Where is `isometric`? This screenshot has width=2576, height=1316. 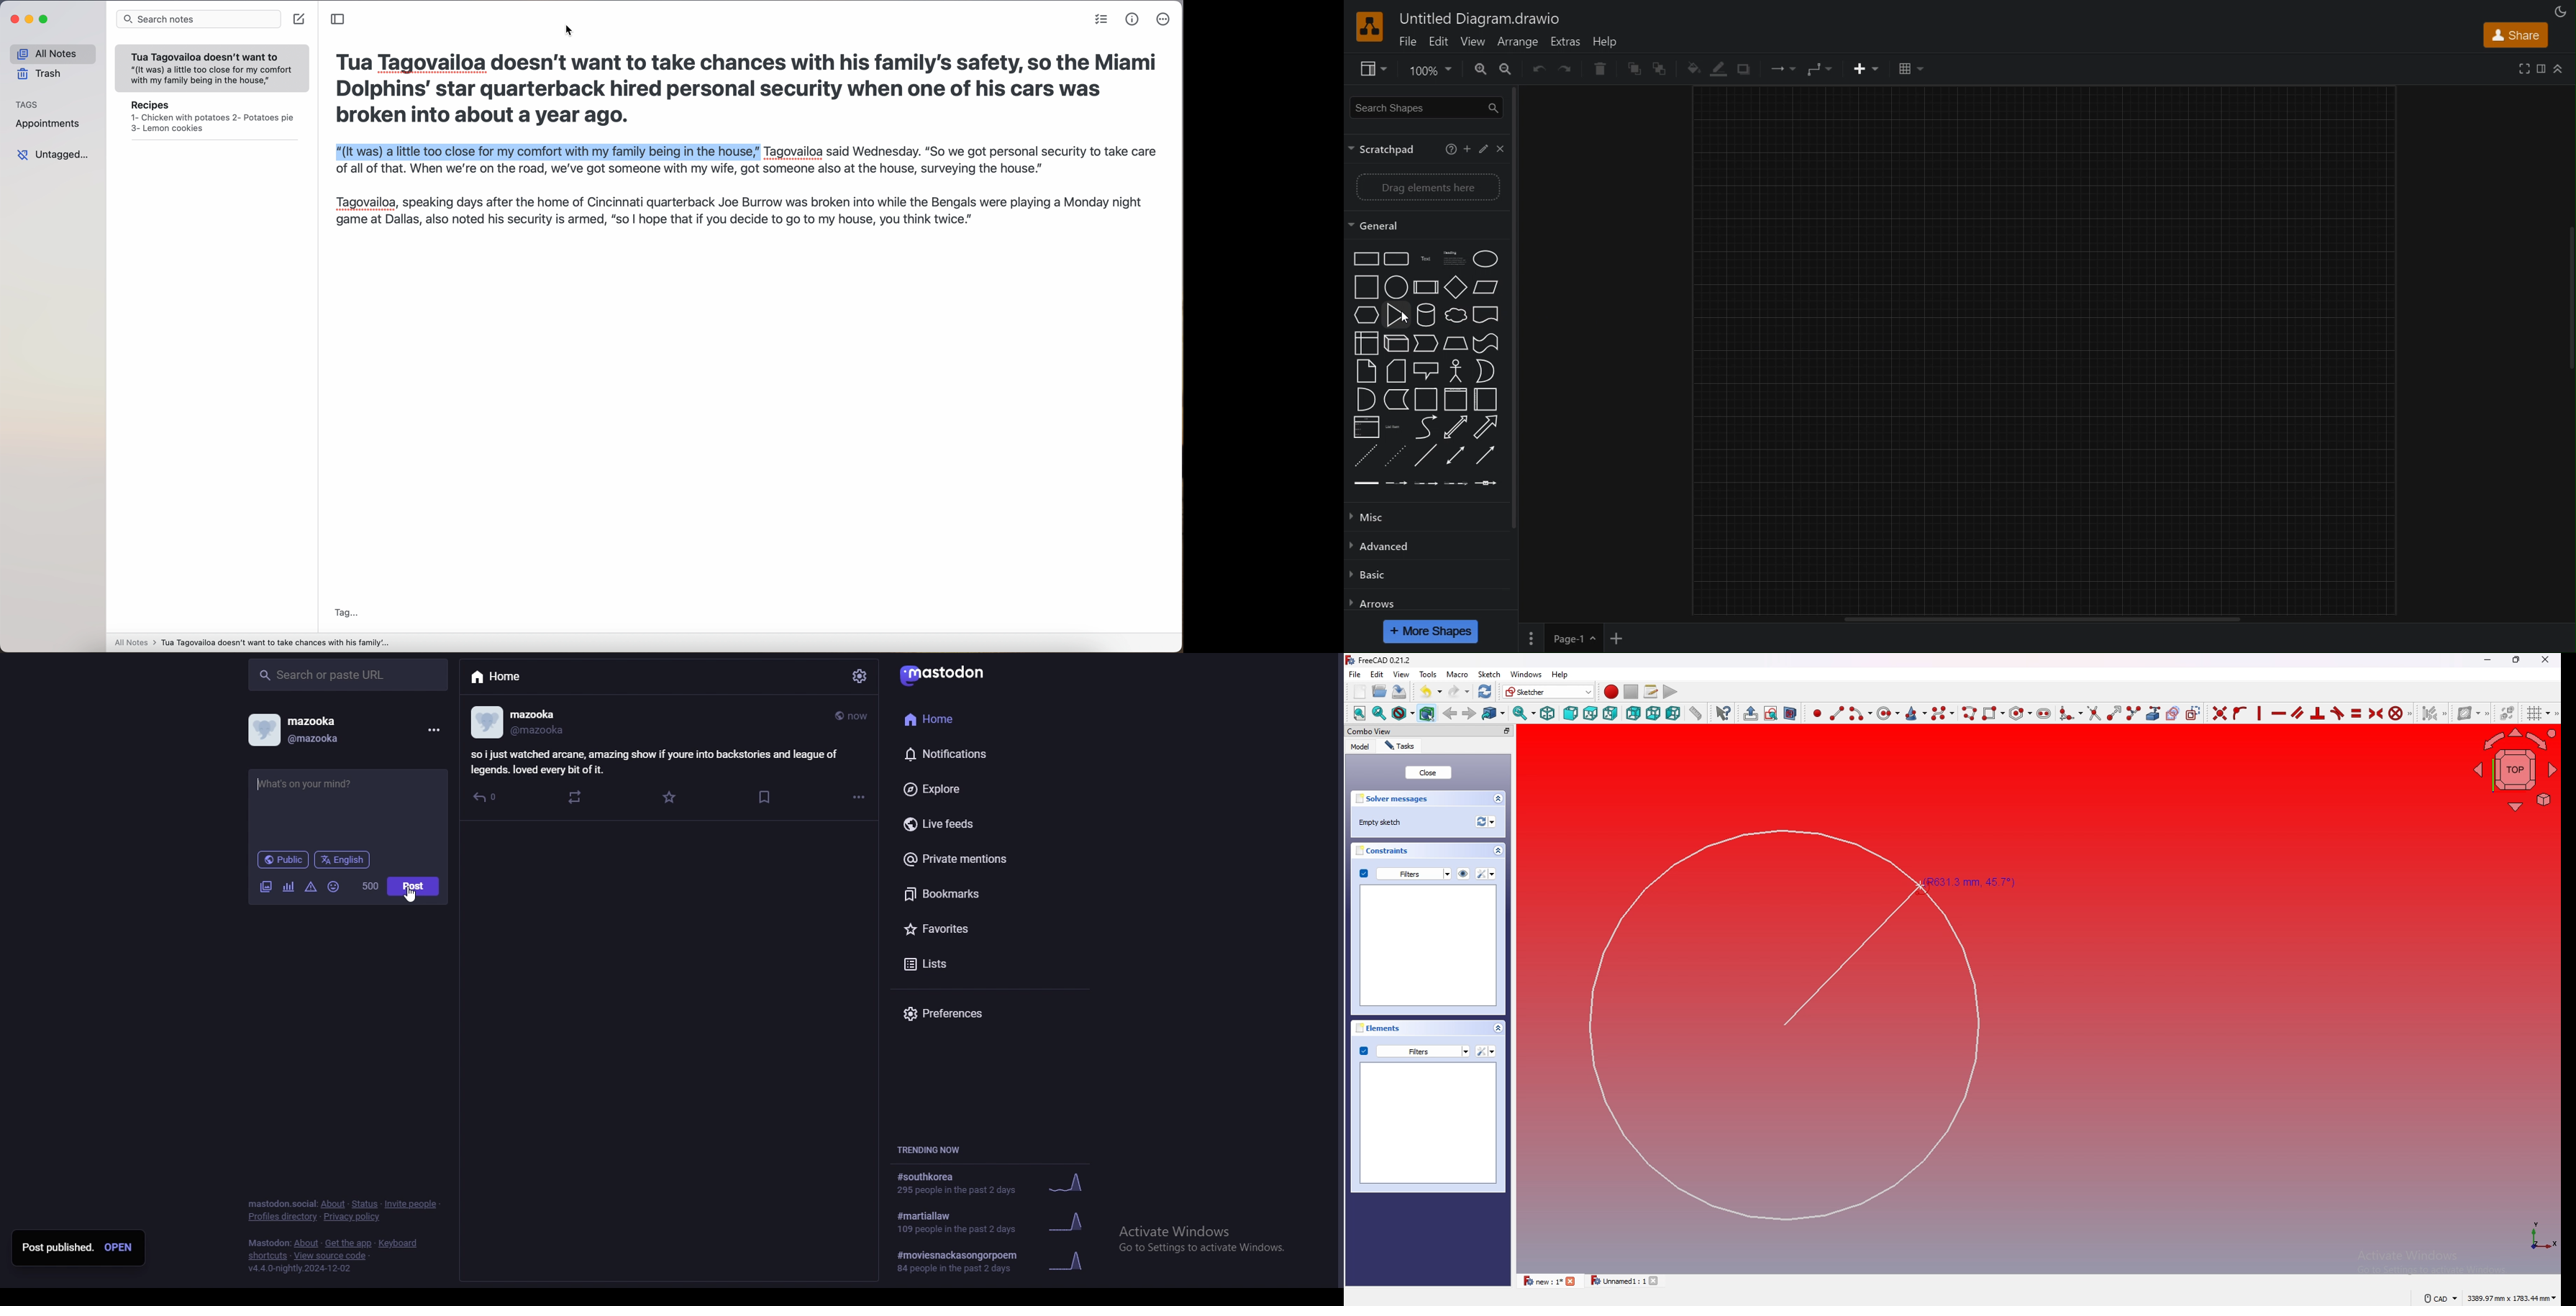
isometric is located at coordinates (1547, 713).